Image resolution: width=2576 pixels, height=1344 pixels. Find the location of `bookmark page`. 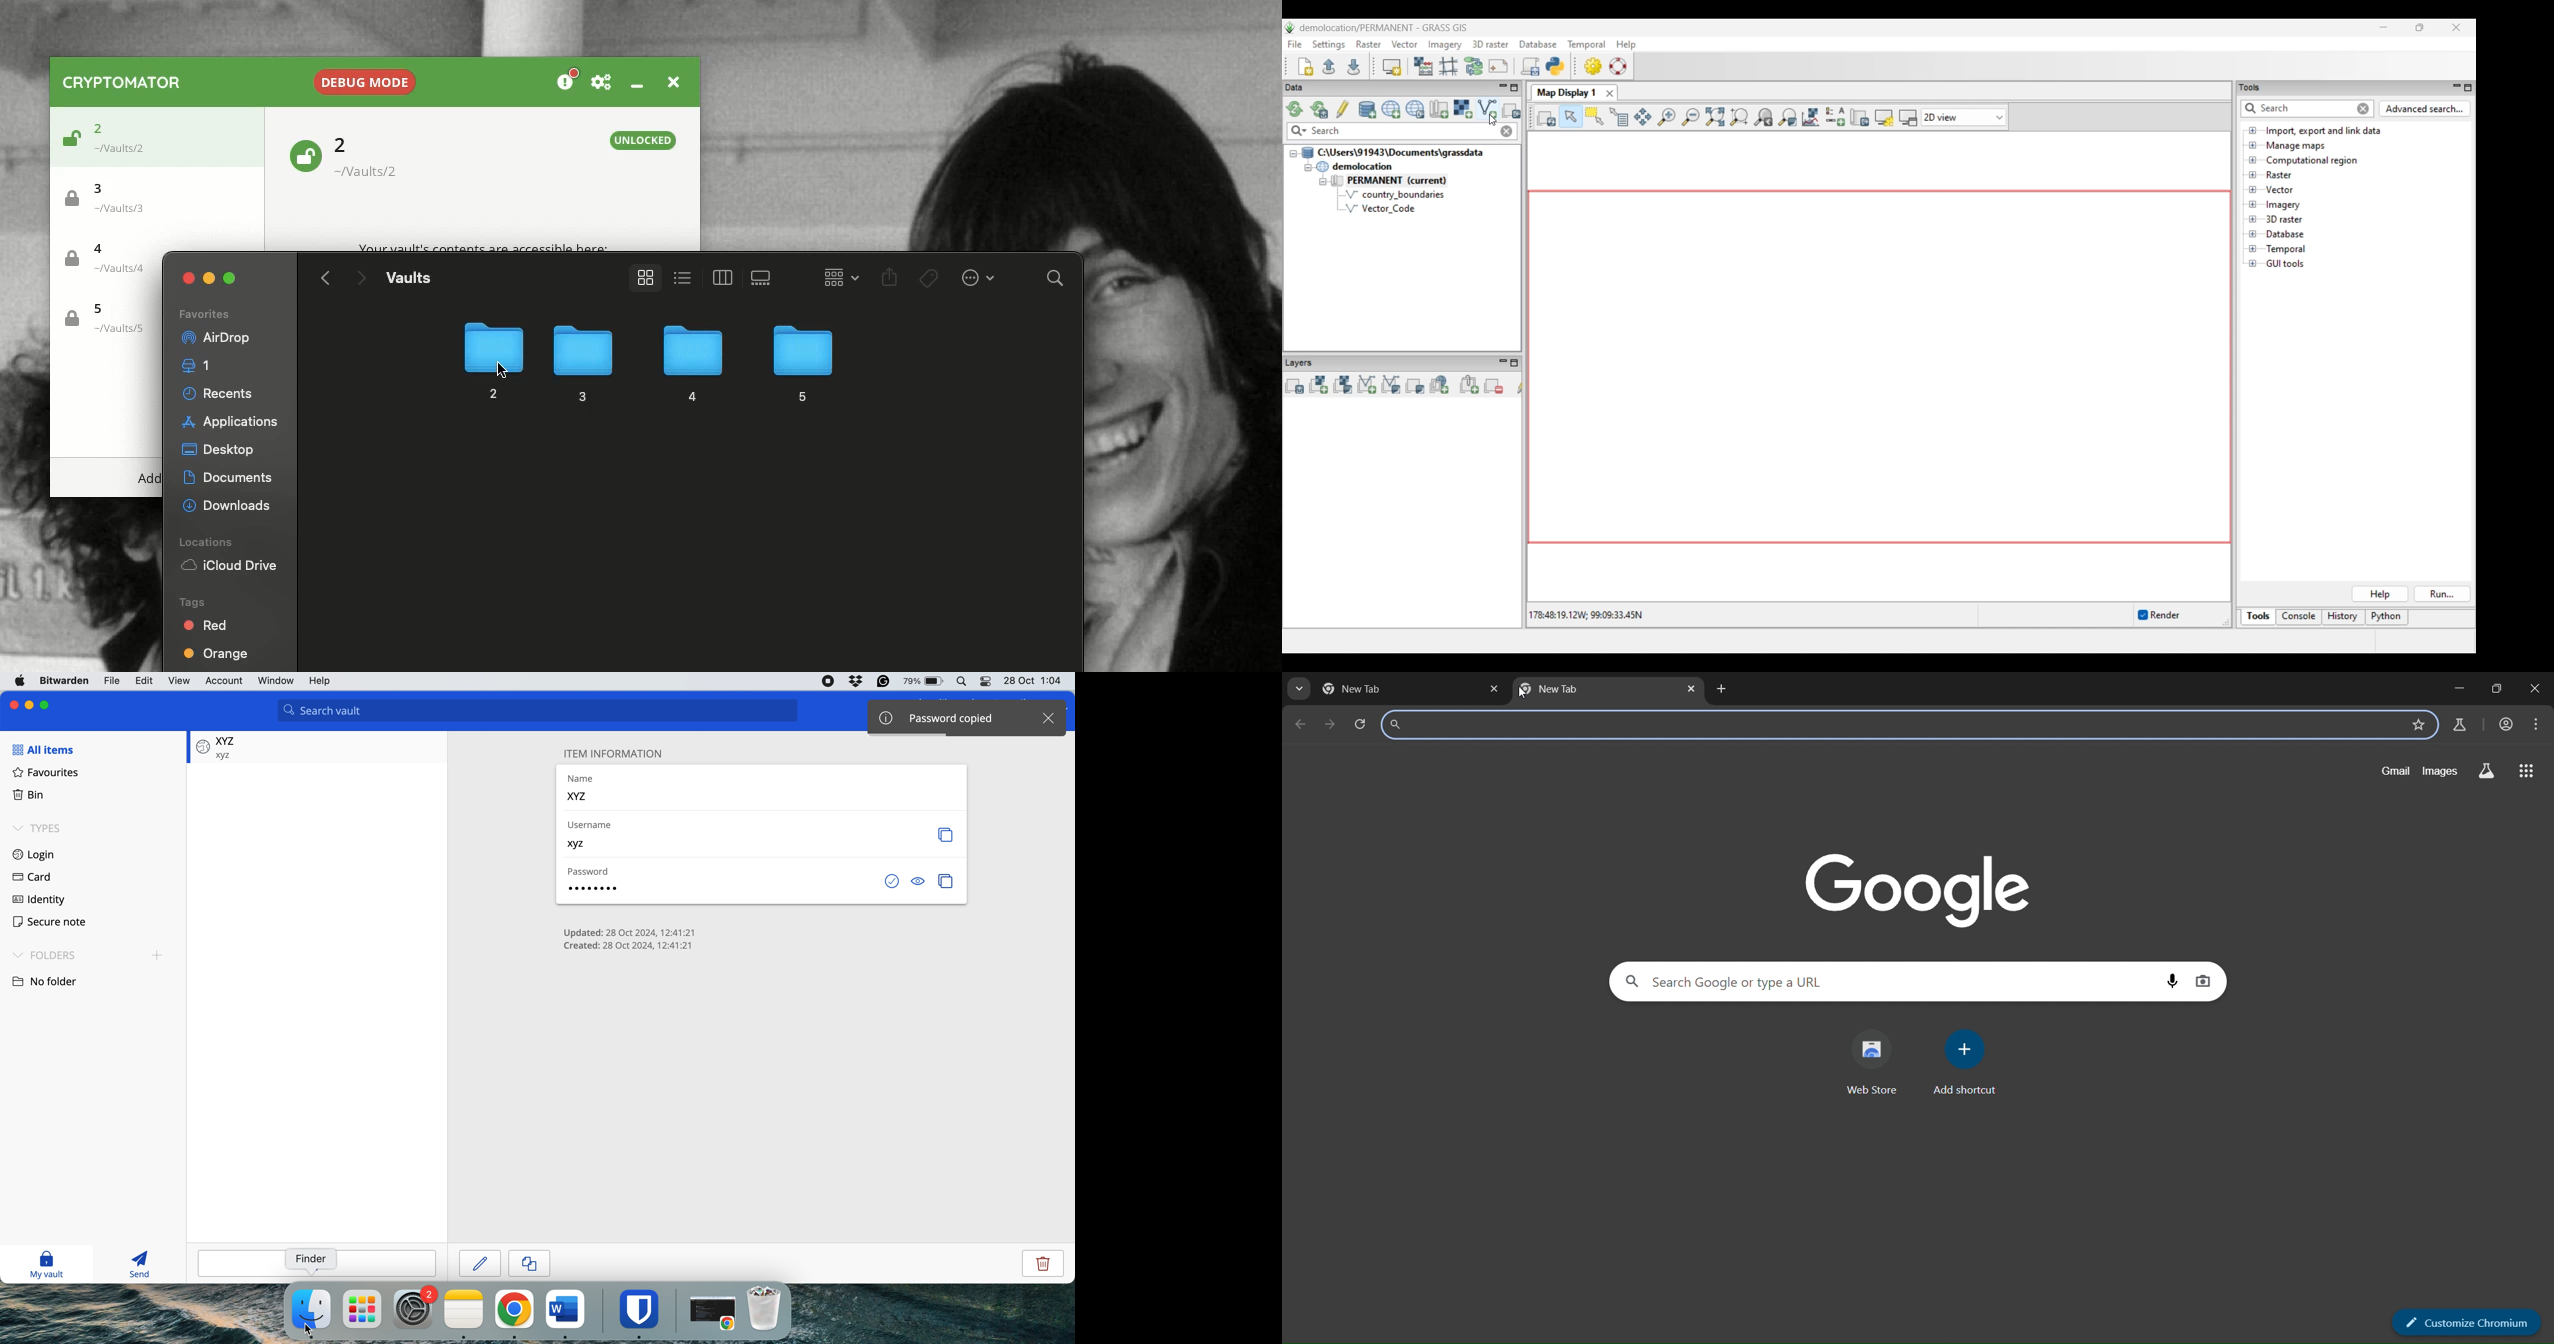

bookmark page is located at coordinates (2417, 725).